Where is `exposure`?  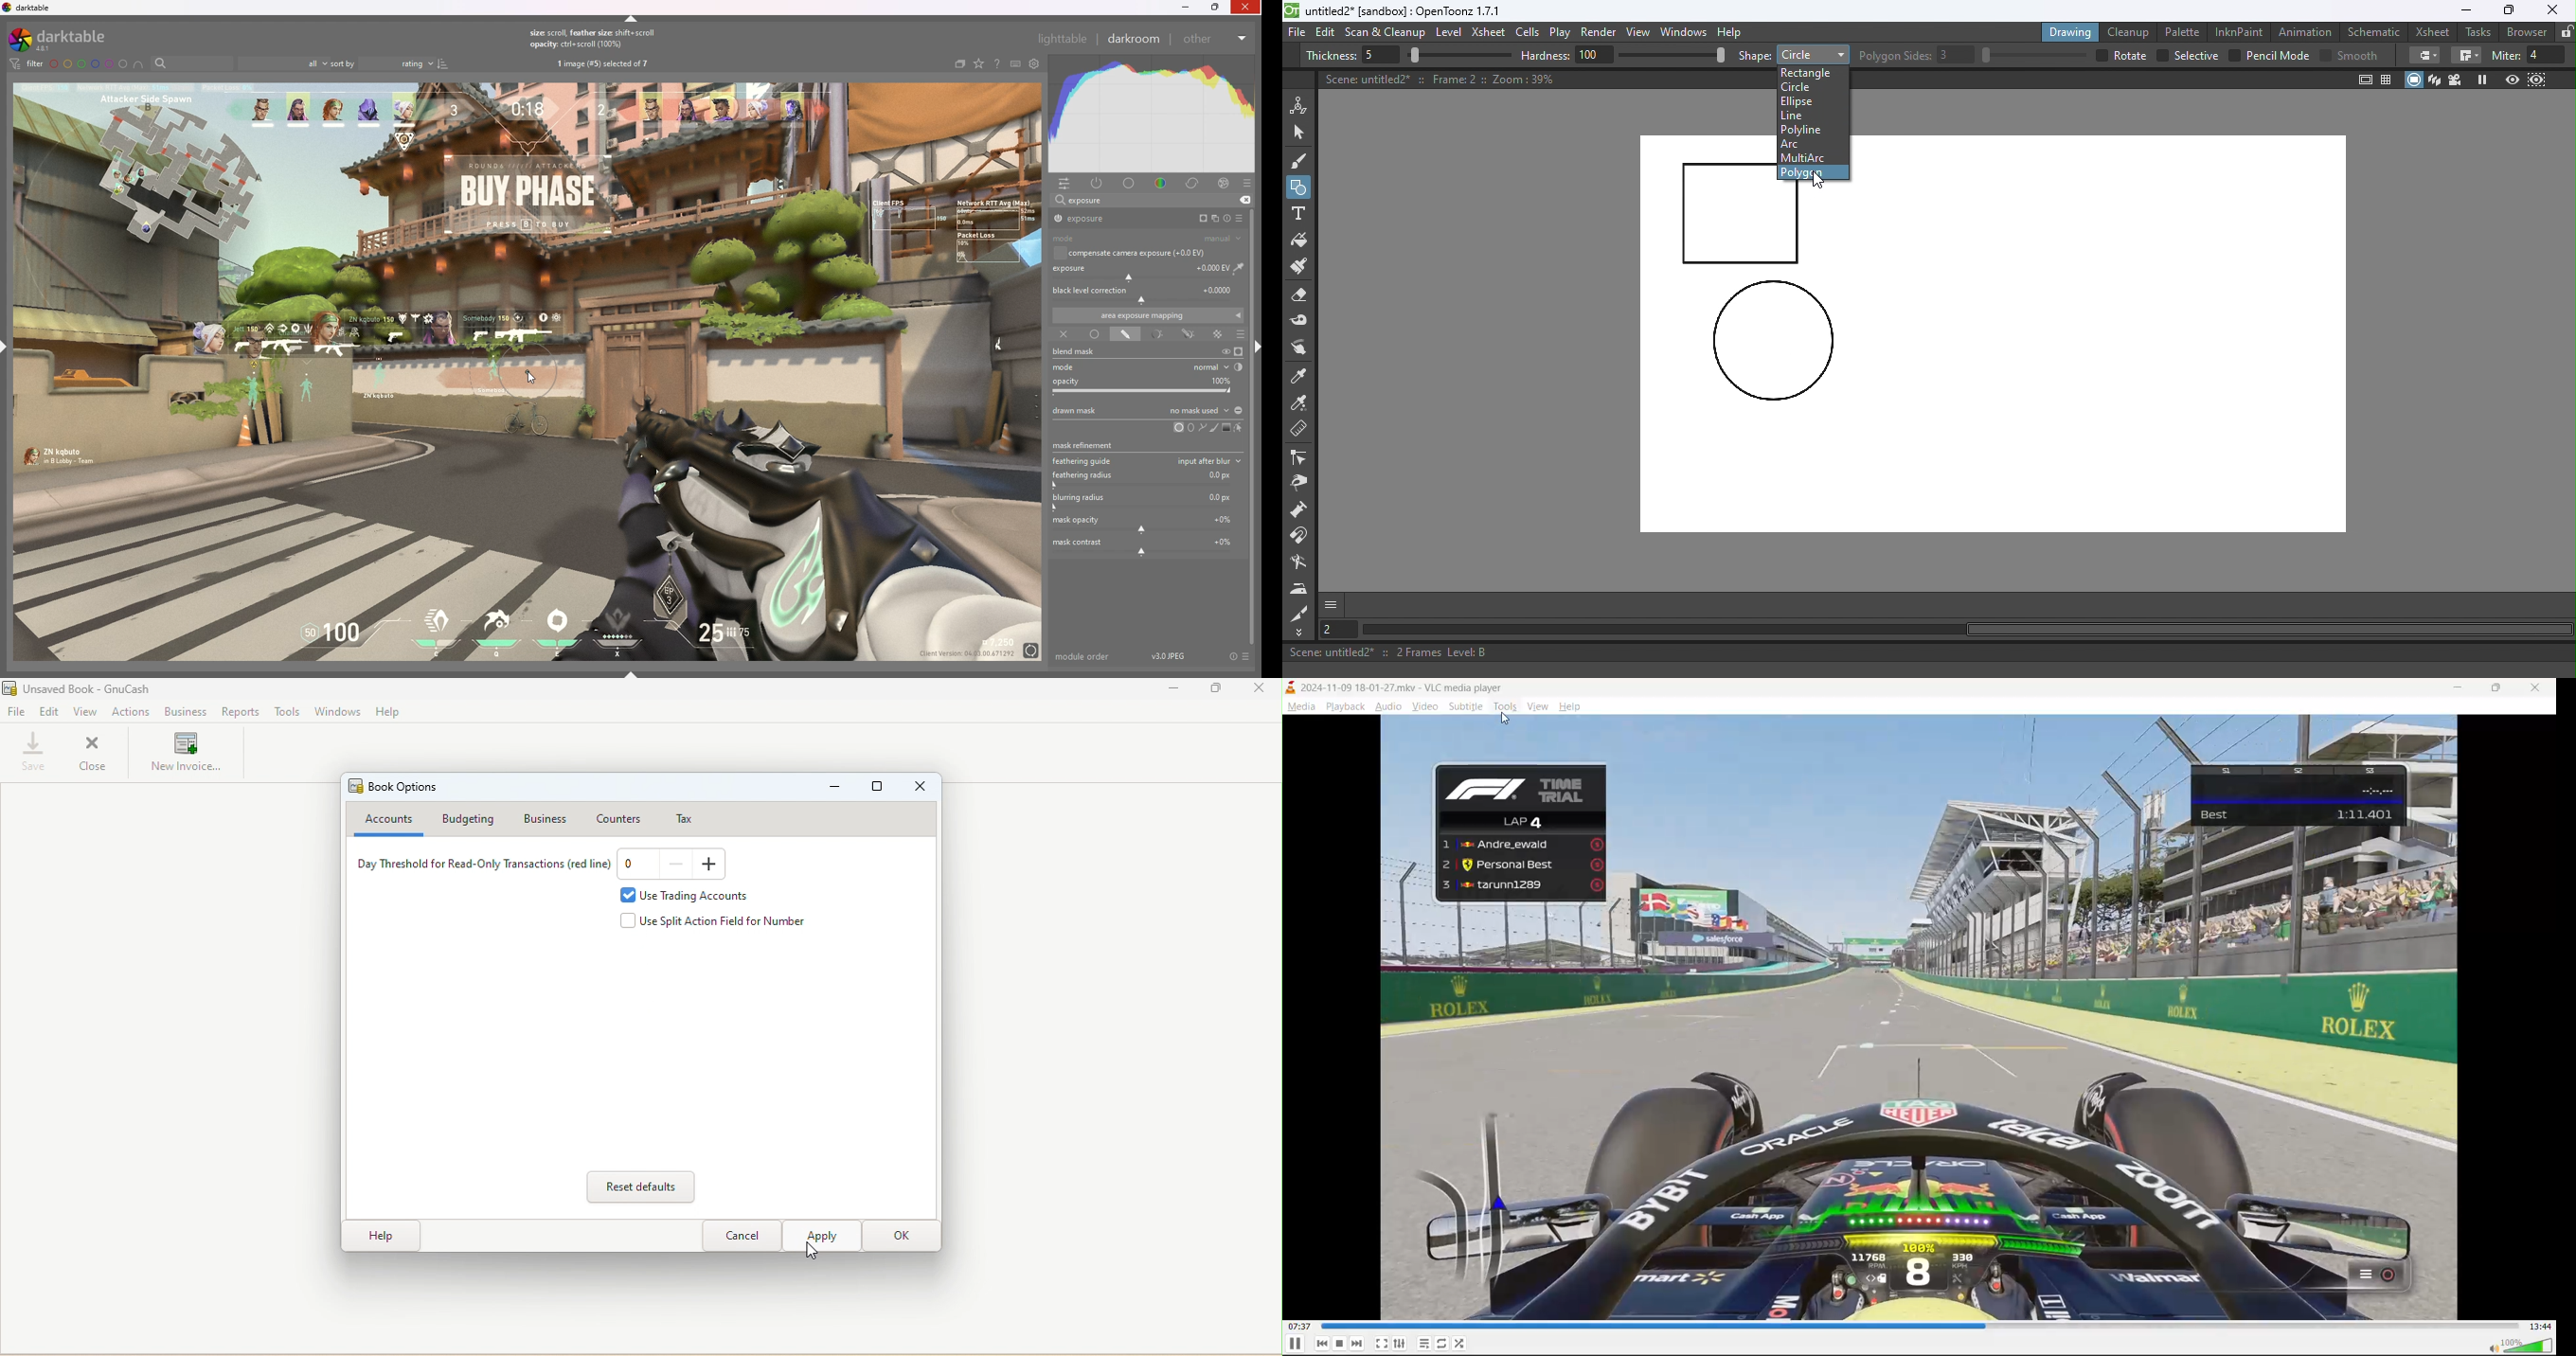
exposure is located at coordinates (1149, 271).